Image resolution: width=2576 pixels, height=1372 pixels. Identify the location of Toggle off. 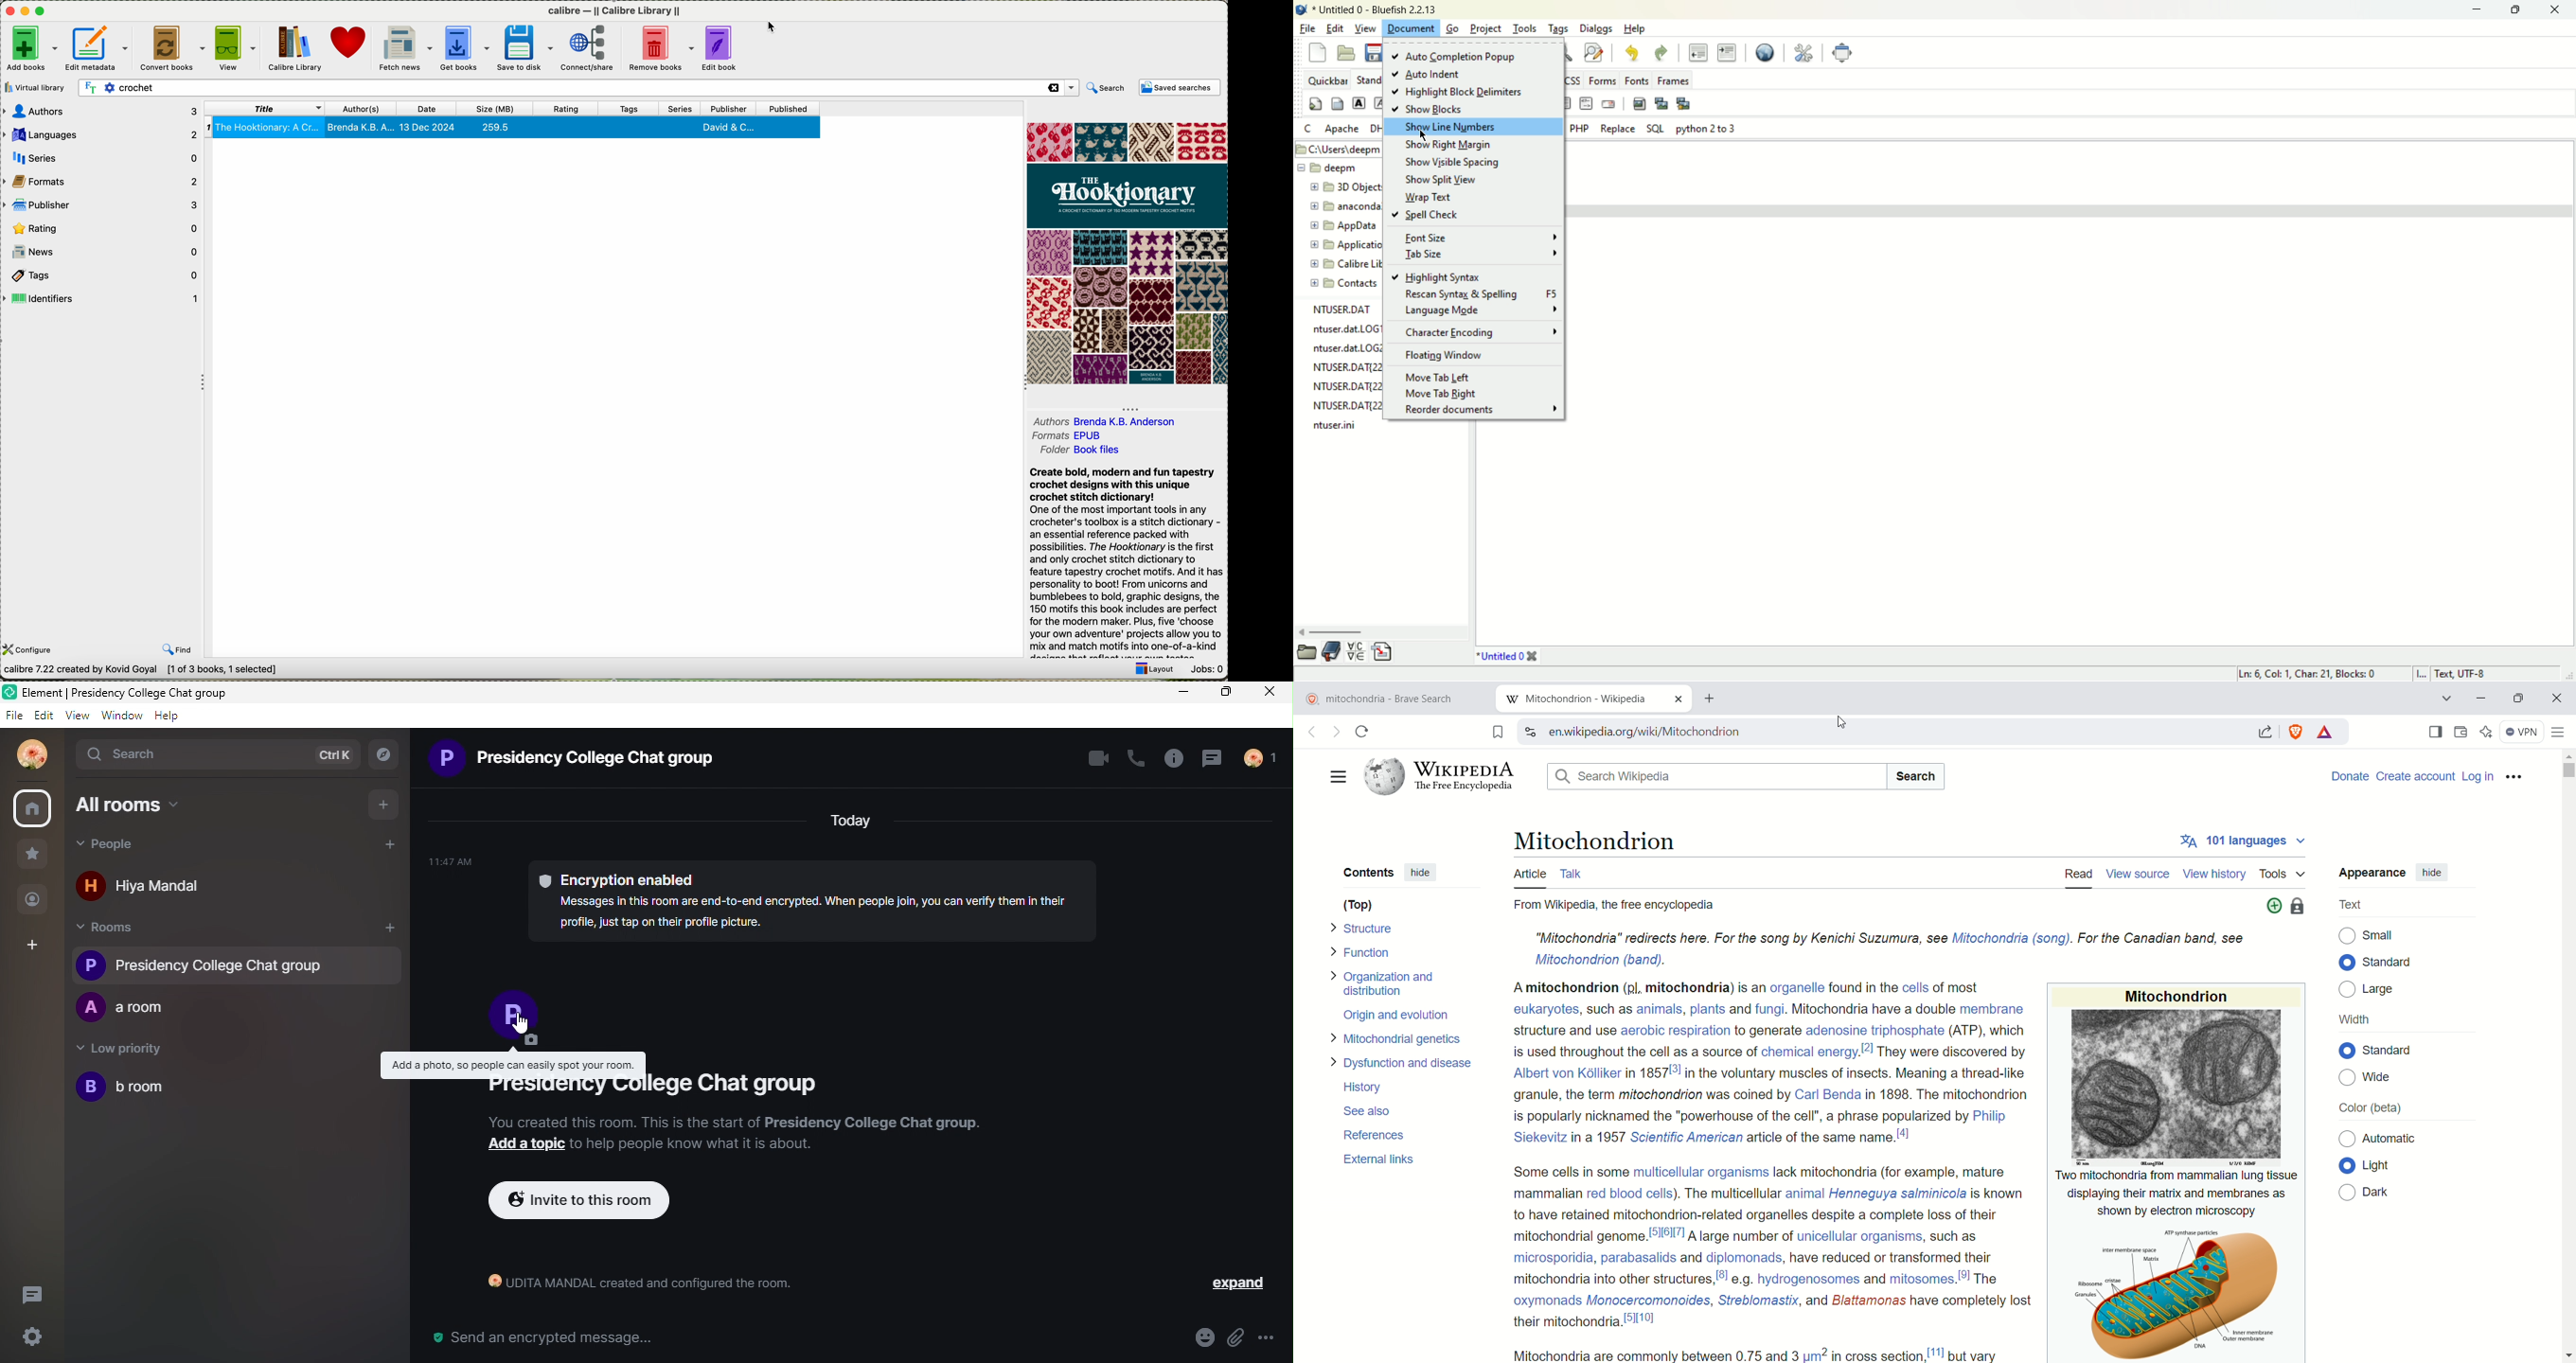
(2346, 991).